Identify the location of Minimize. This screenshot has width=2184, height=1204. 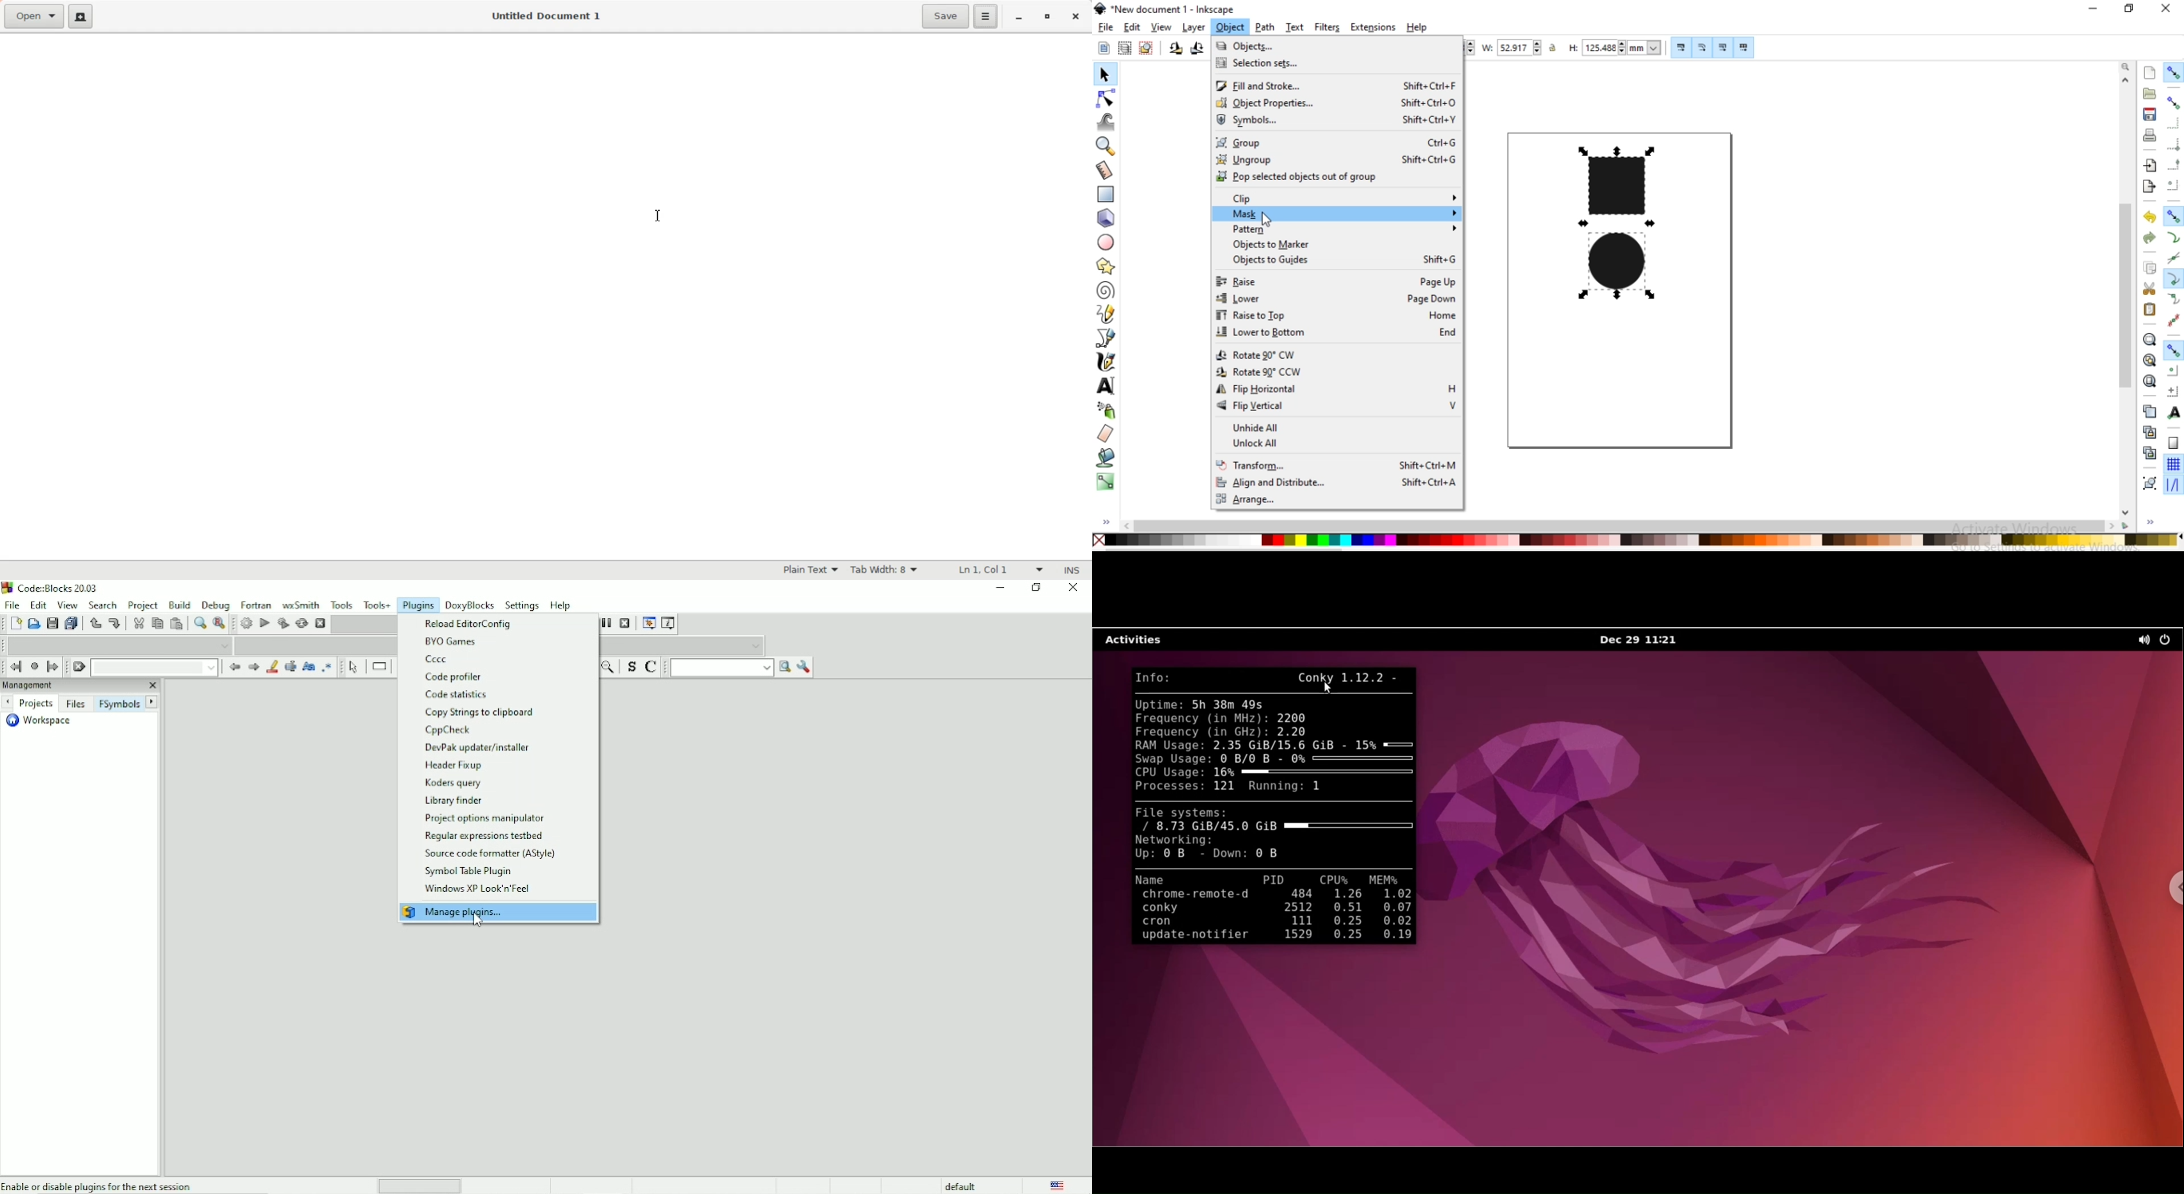
(999, 588).